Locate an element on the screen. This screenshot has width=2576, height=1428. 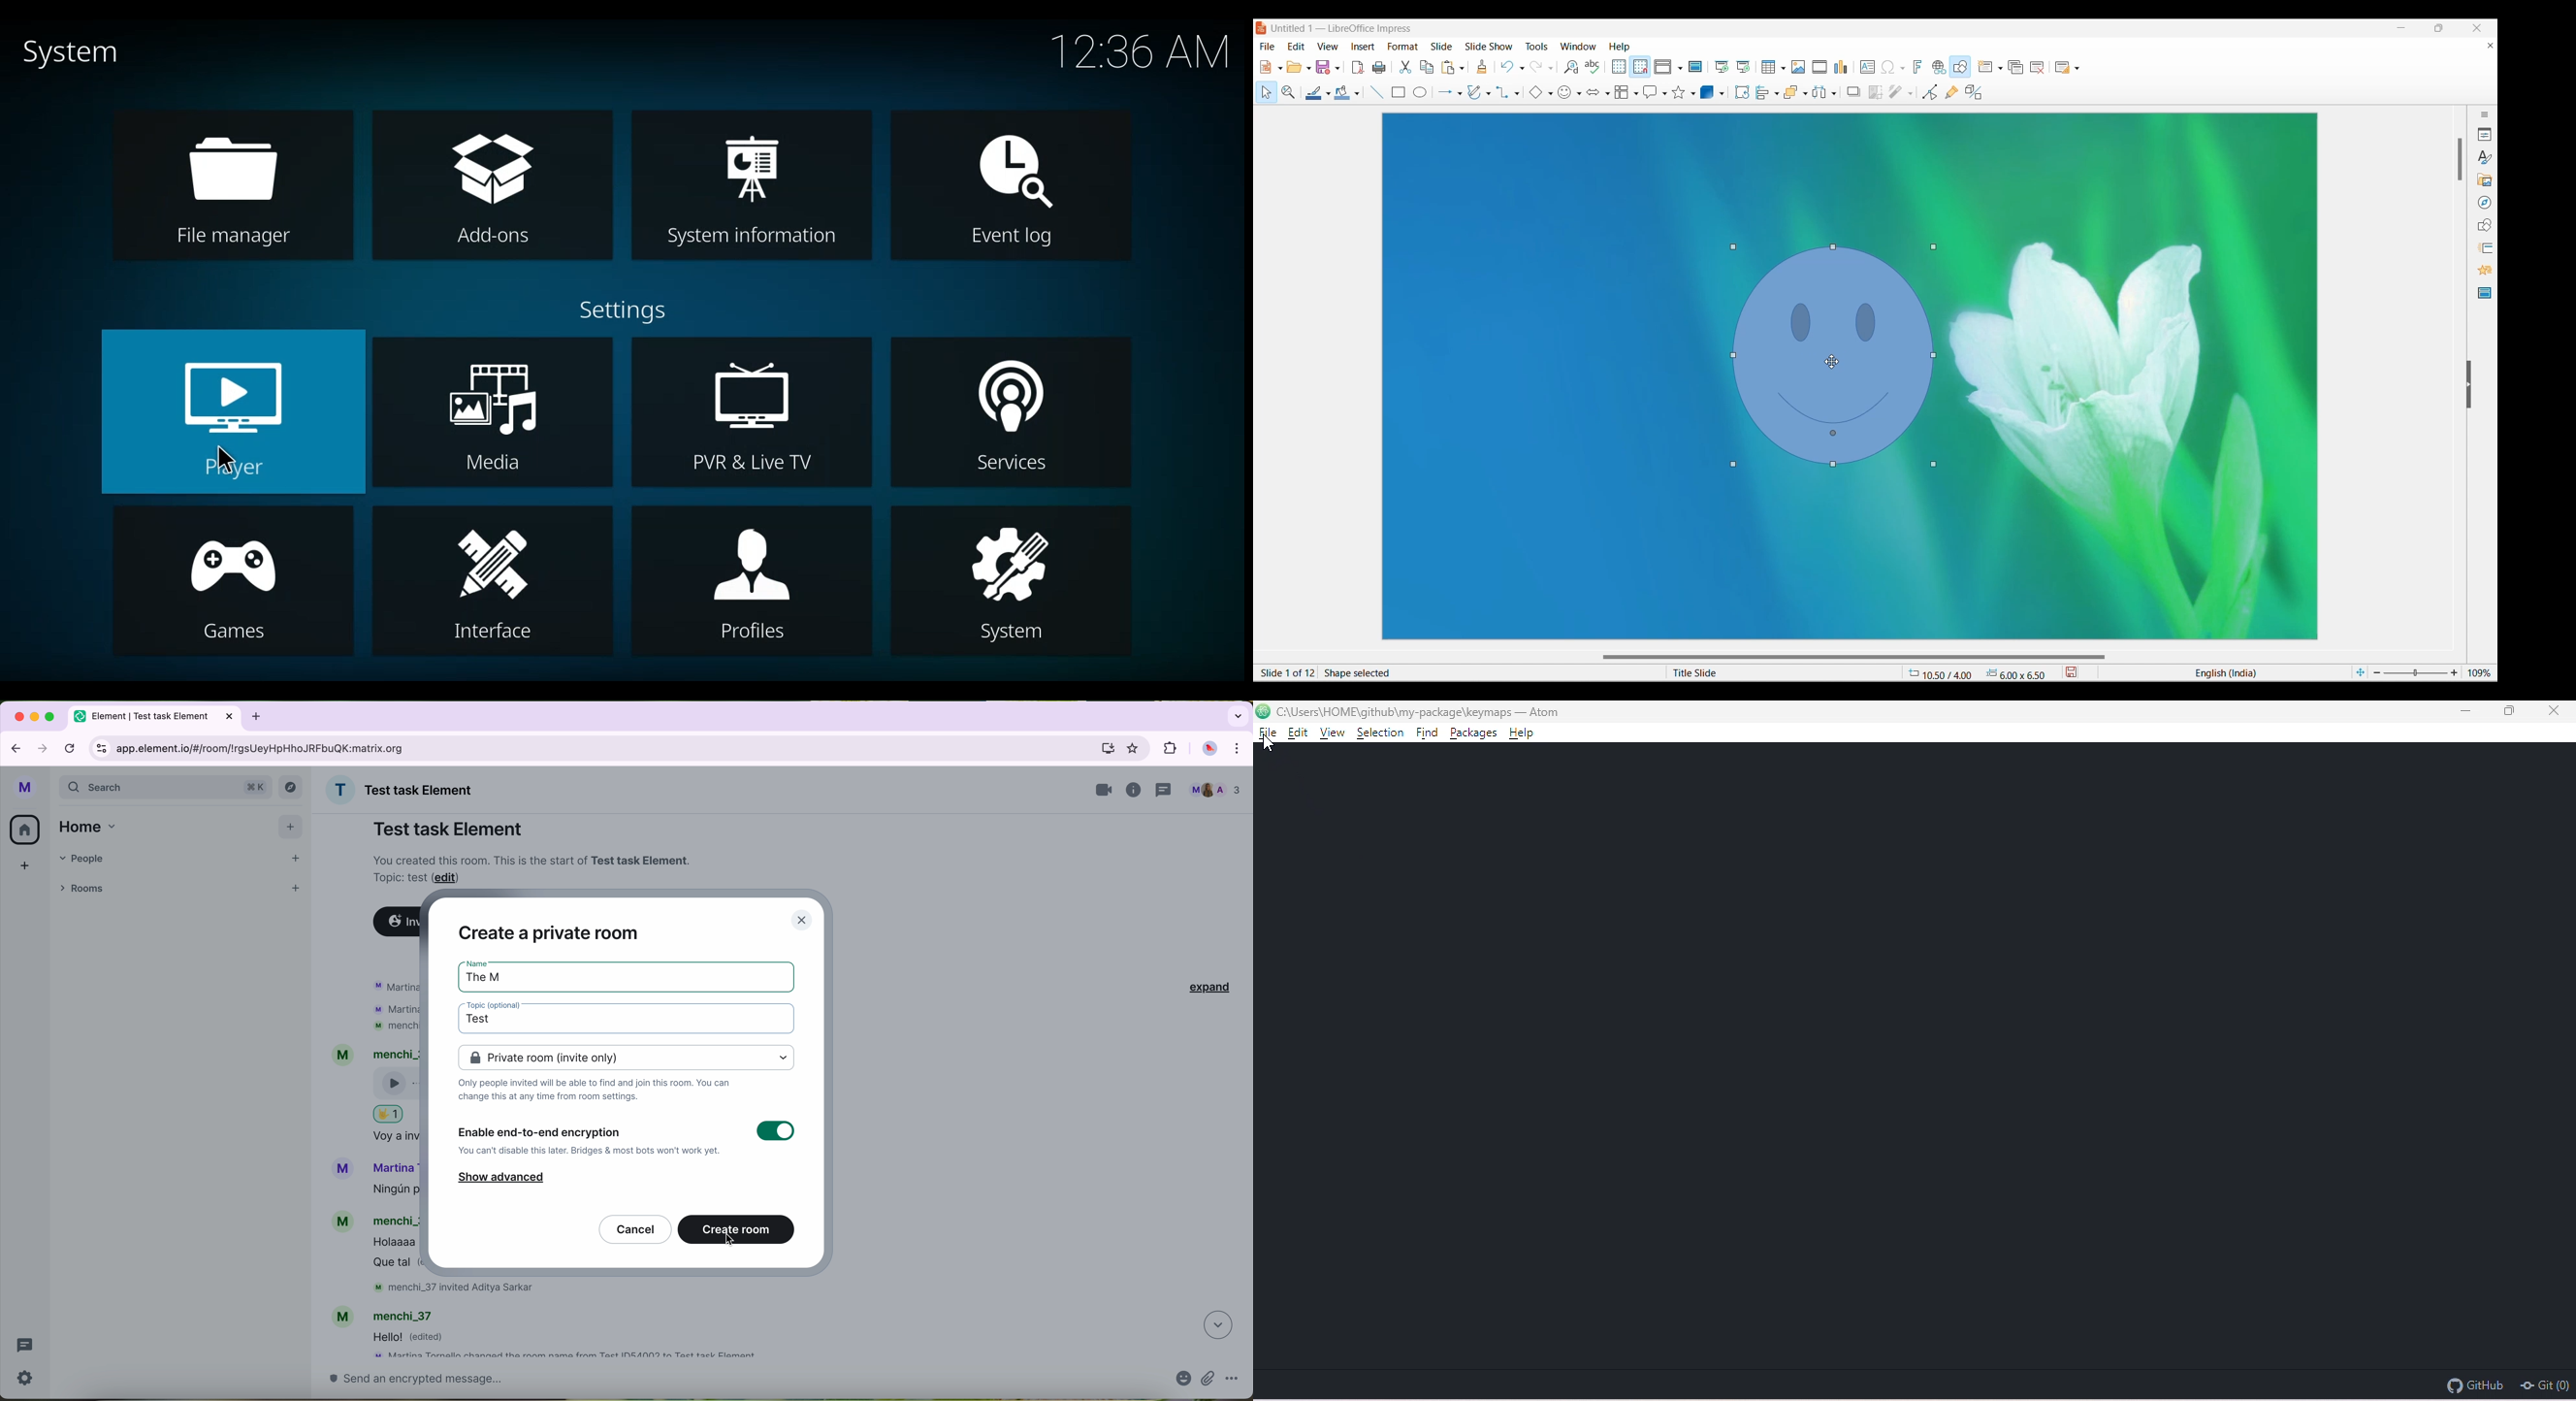
search tabs is located at coordinates (1237, 715).